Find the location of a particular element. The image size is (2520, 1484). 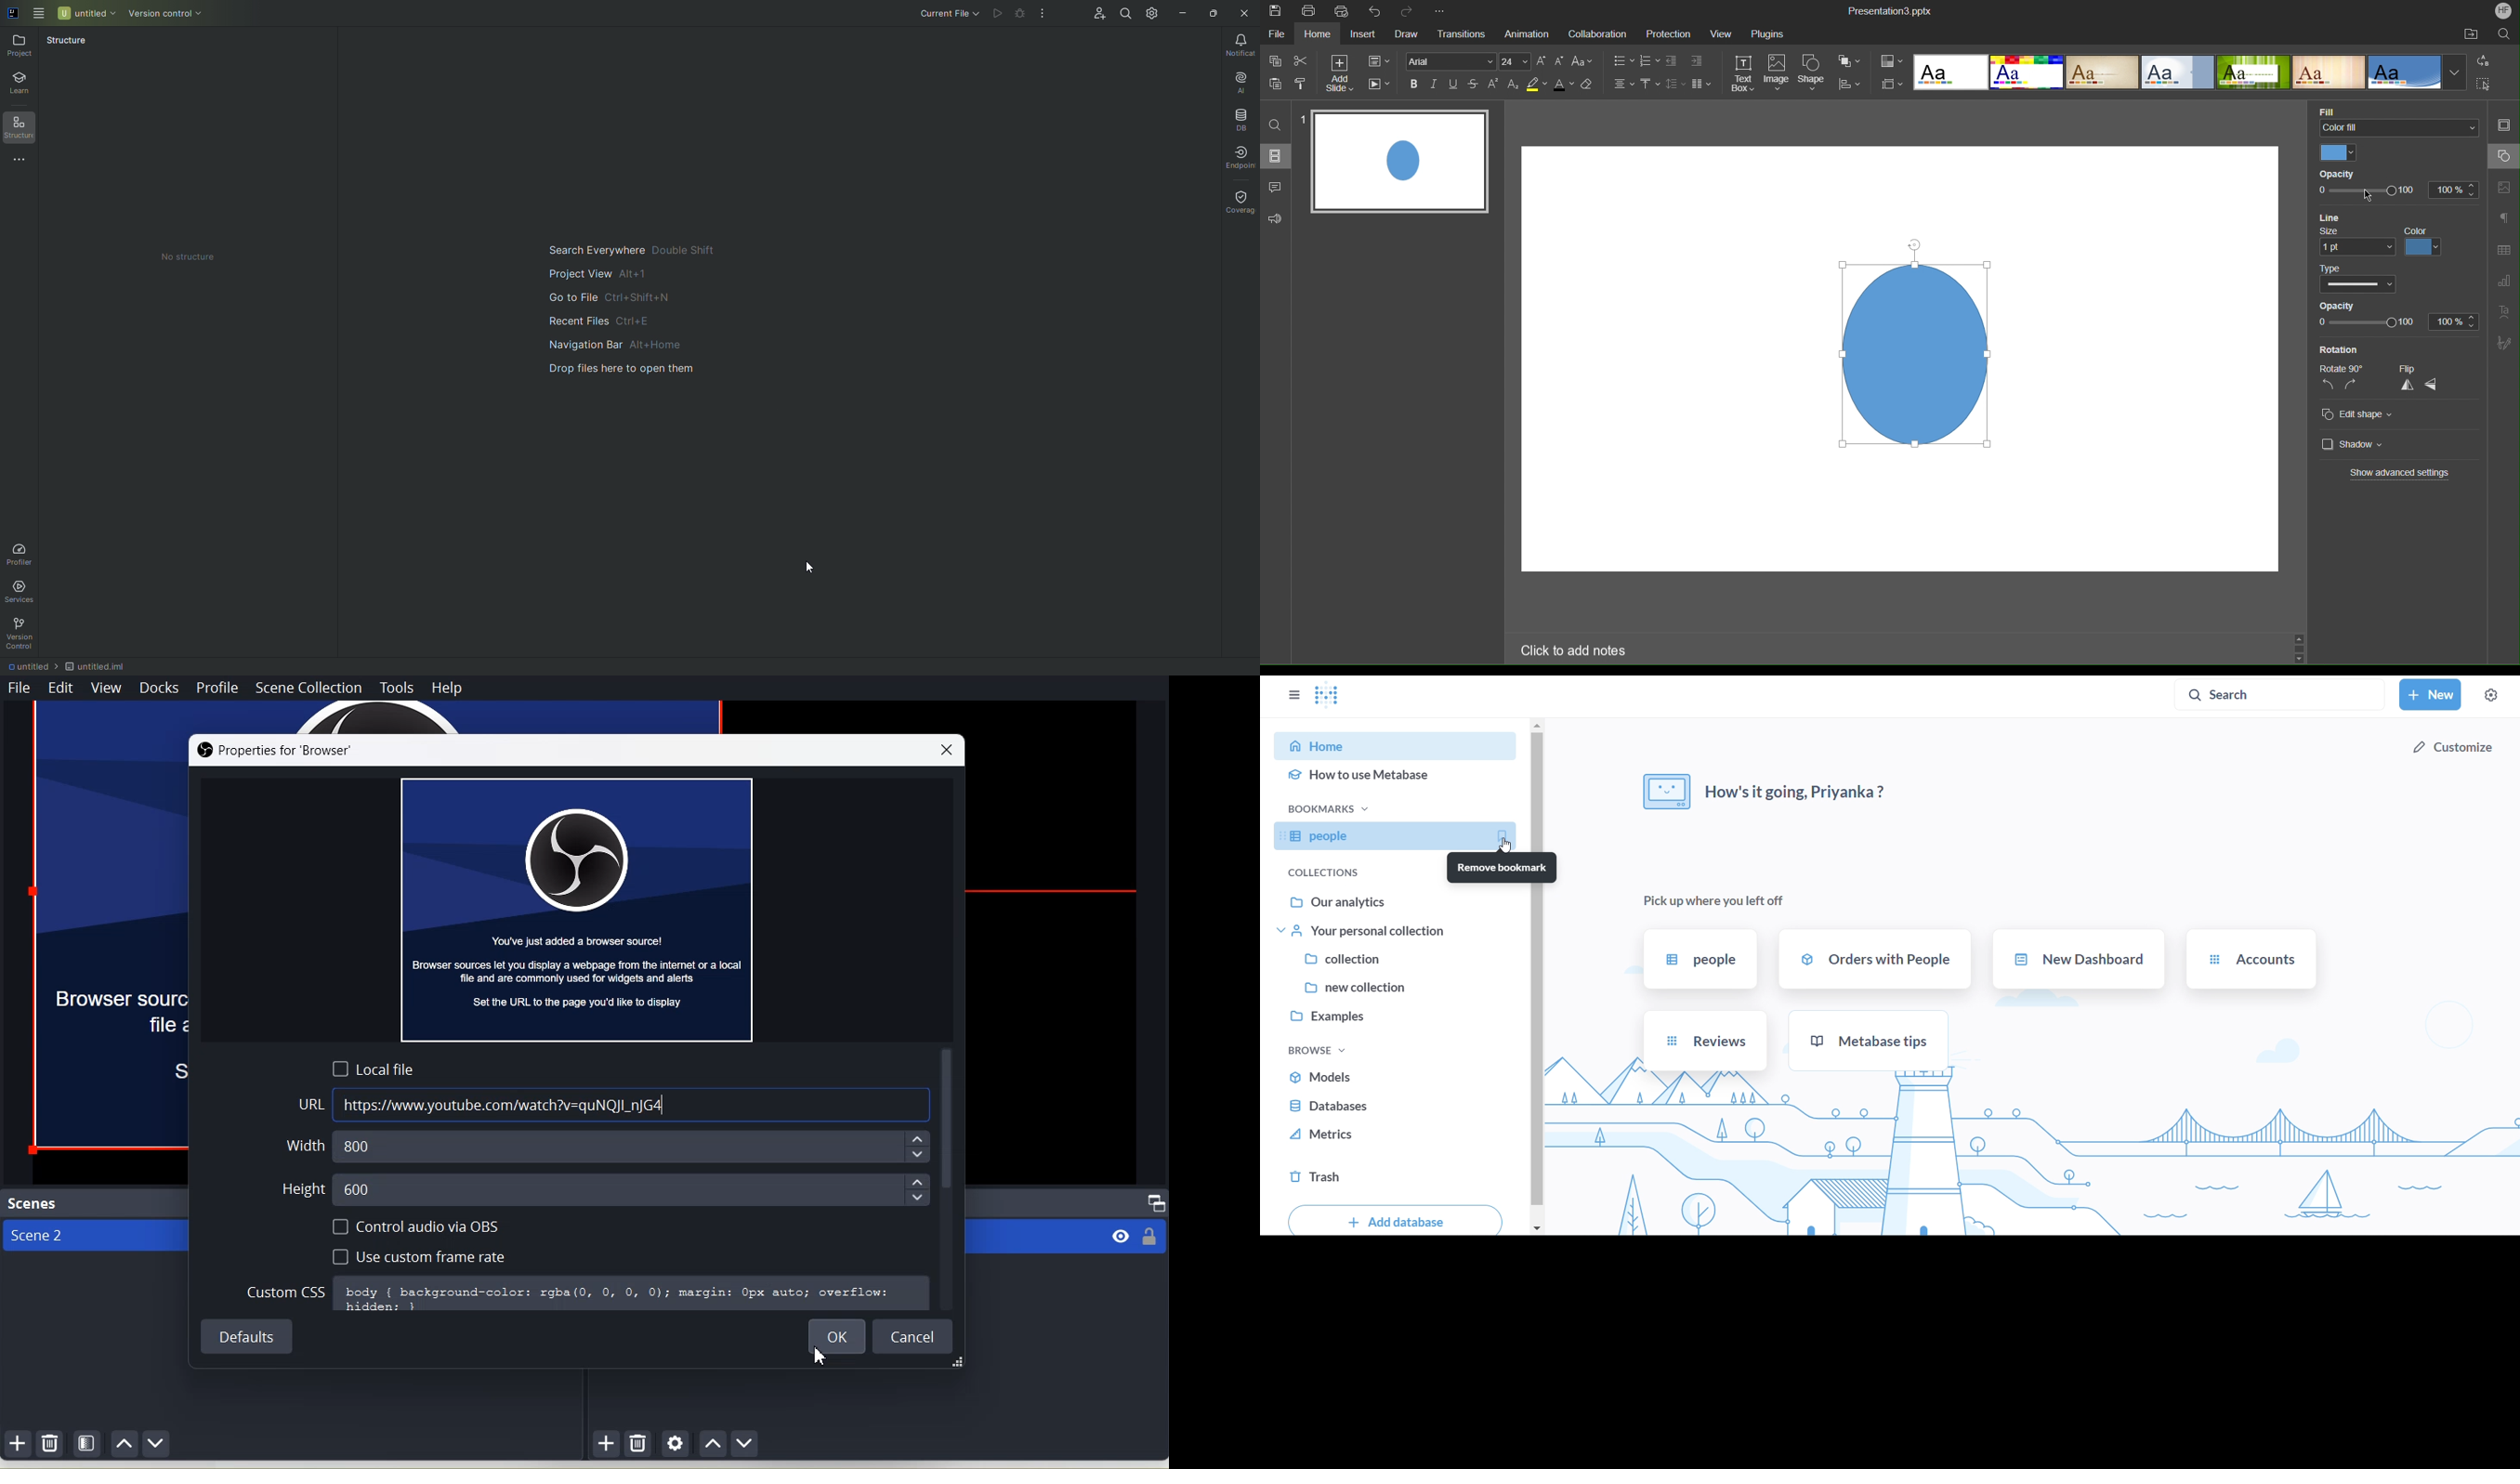

people is located at coordinates (1698, 960).